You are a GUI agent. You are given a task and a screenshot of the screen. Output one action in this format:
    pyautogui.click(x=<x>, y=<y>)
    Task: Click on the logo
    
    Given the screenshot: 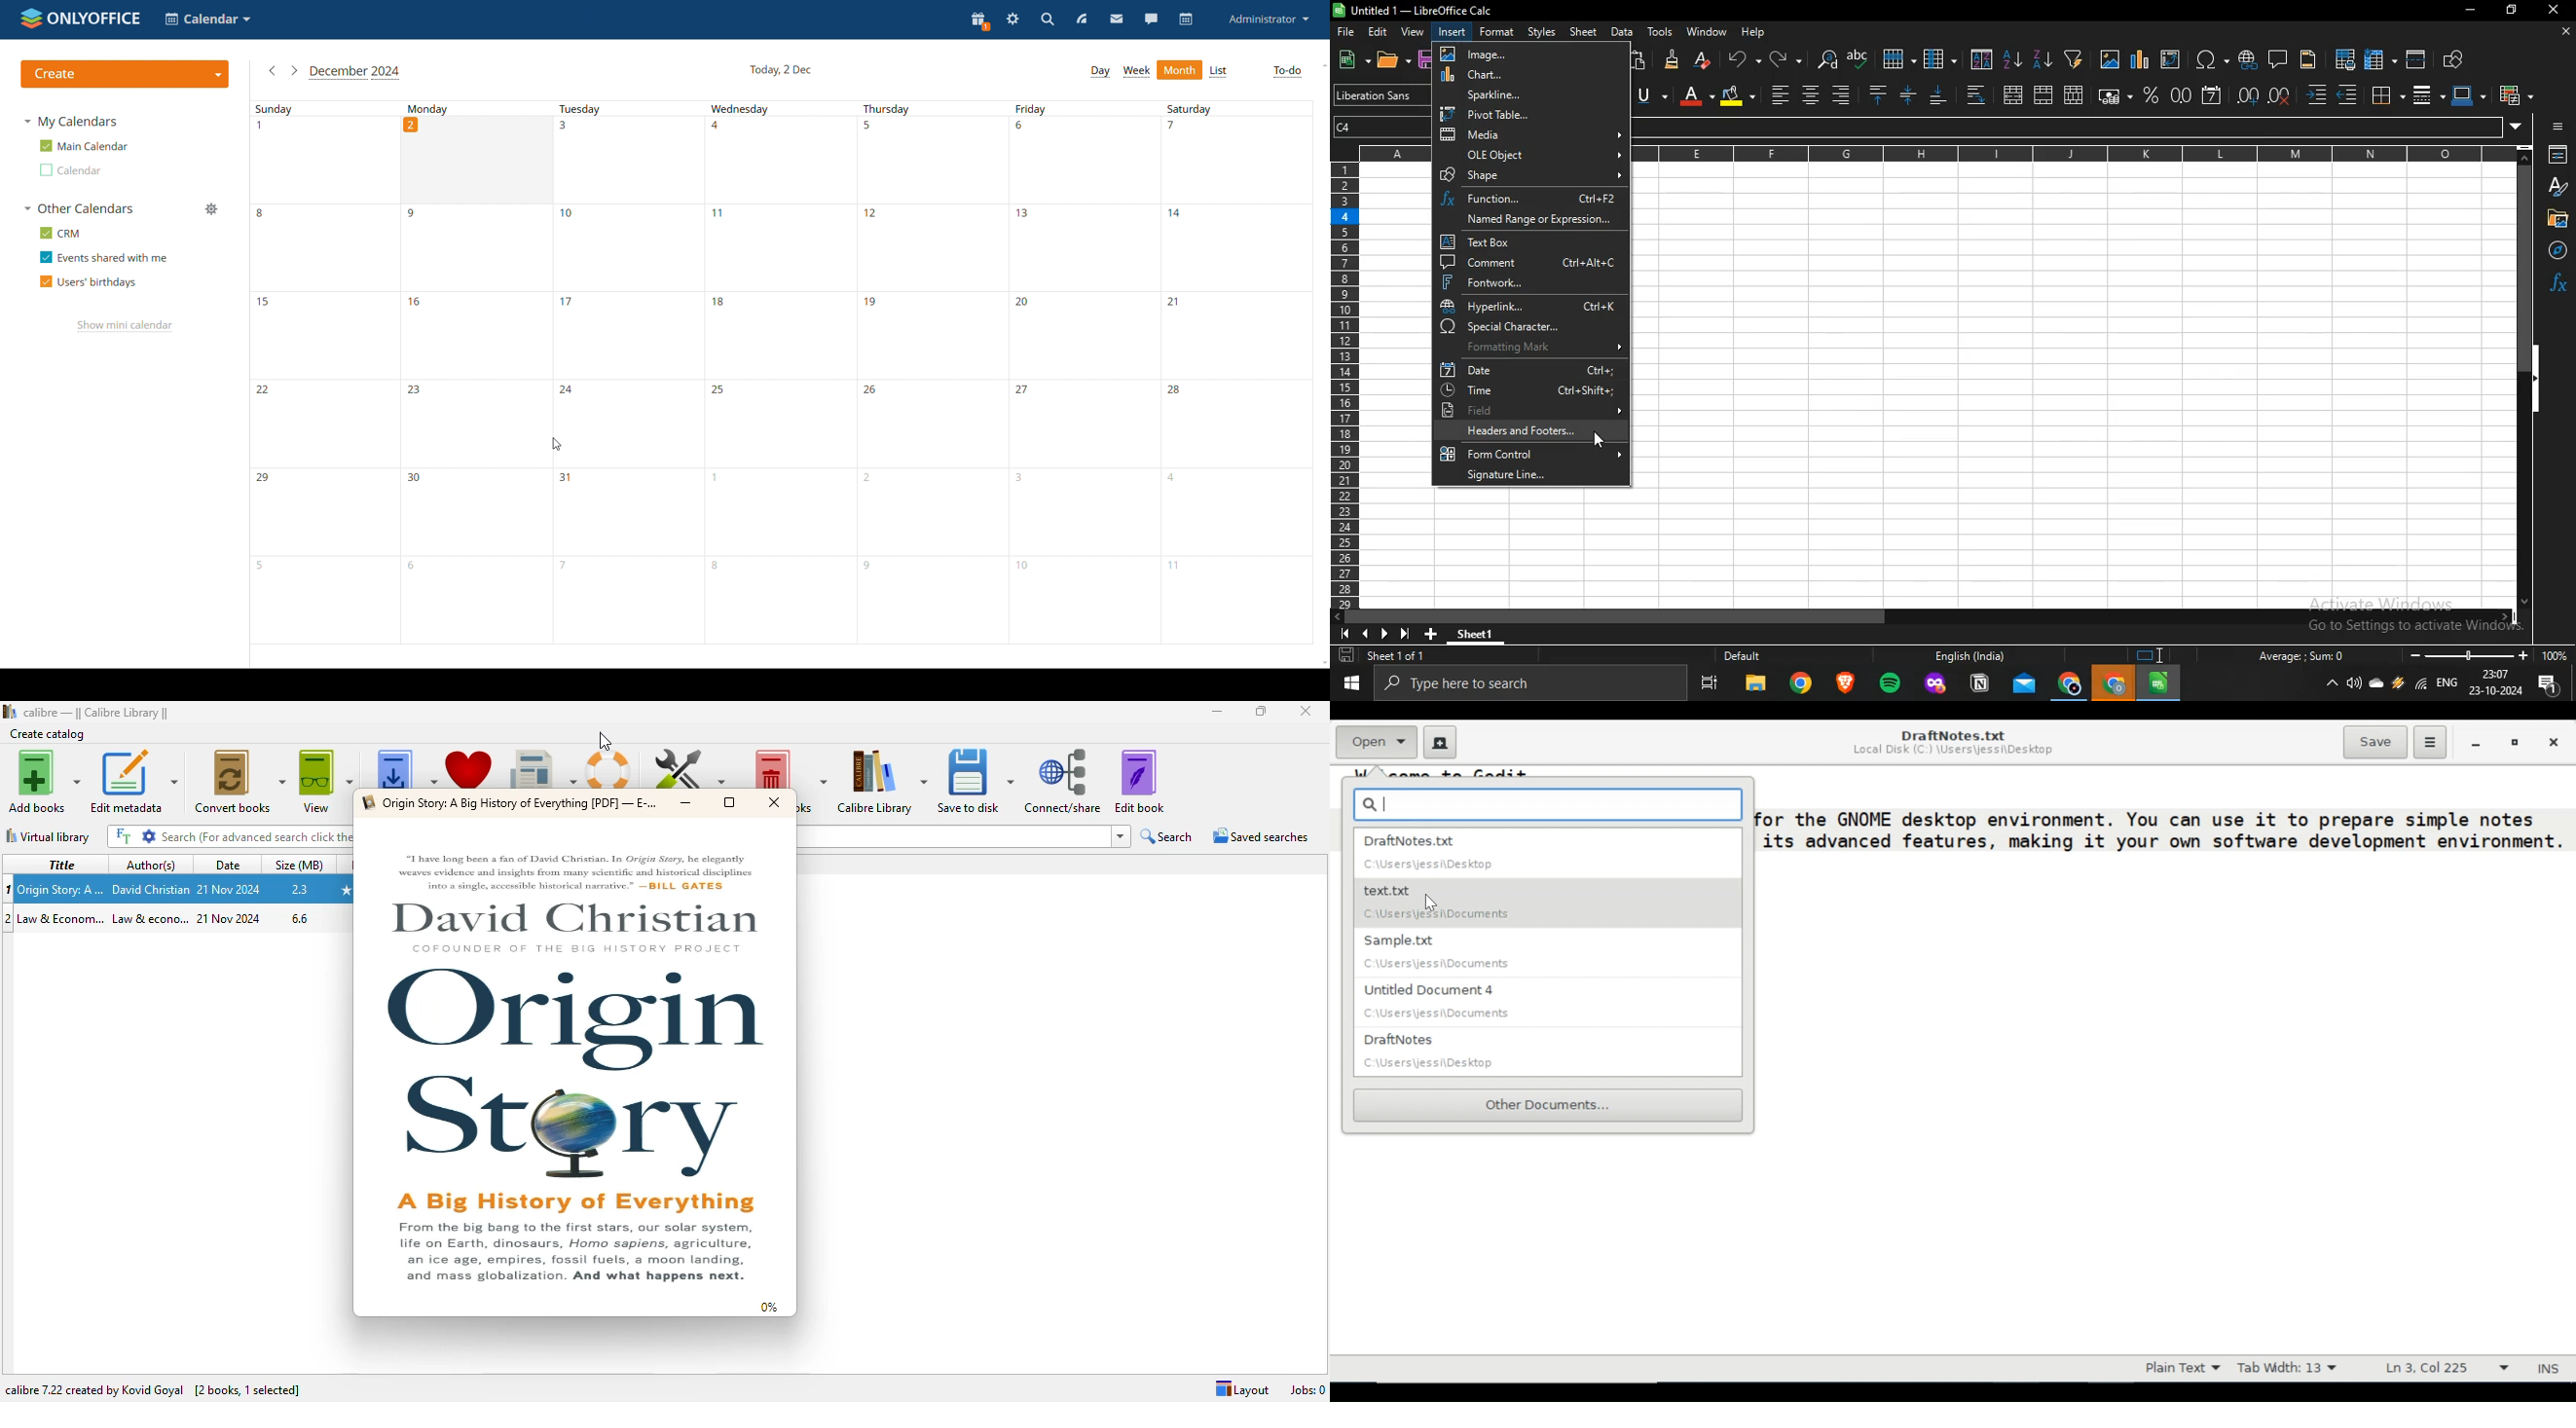 What is the action you would take?
    pyautogui.click(x=80, y=17)
    